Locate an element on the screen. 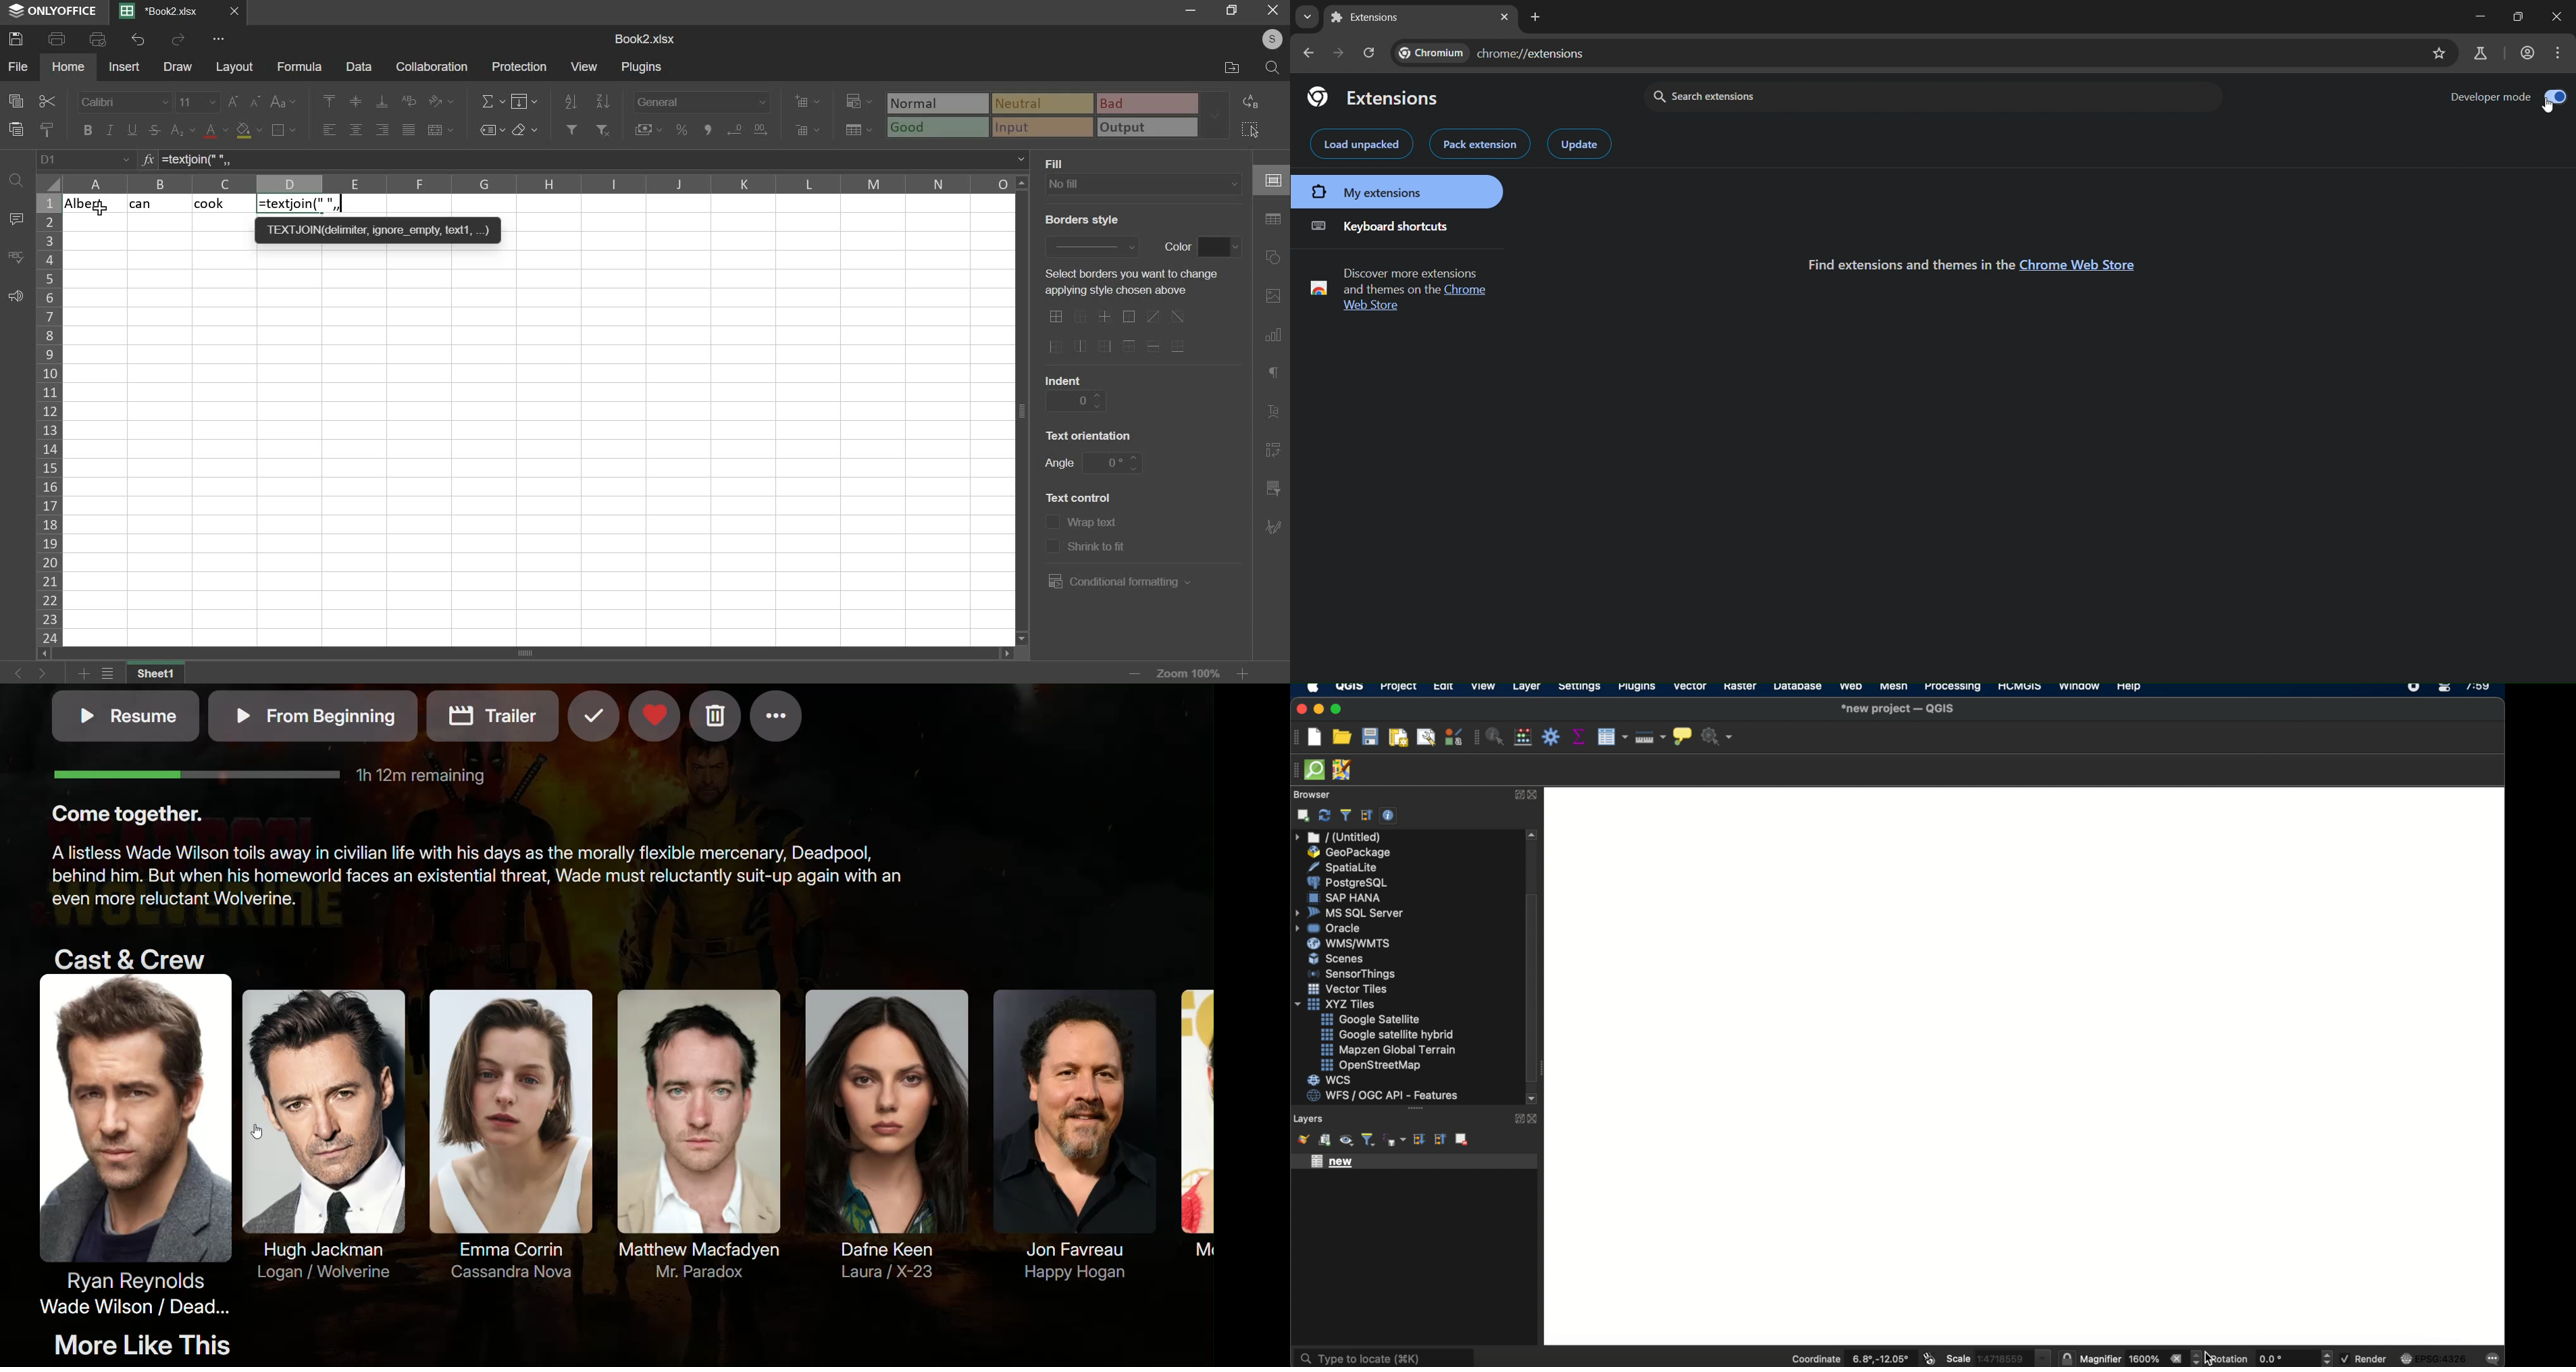  Favorites is located at coordinates (653, 719).